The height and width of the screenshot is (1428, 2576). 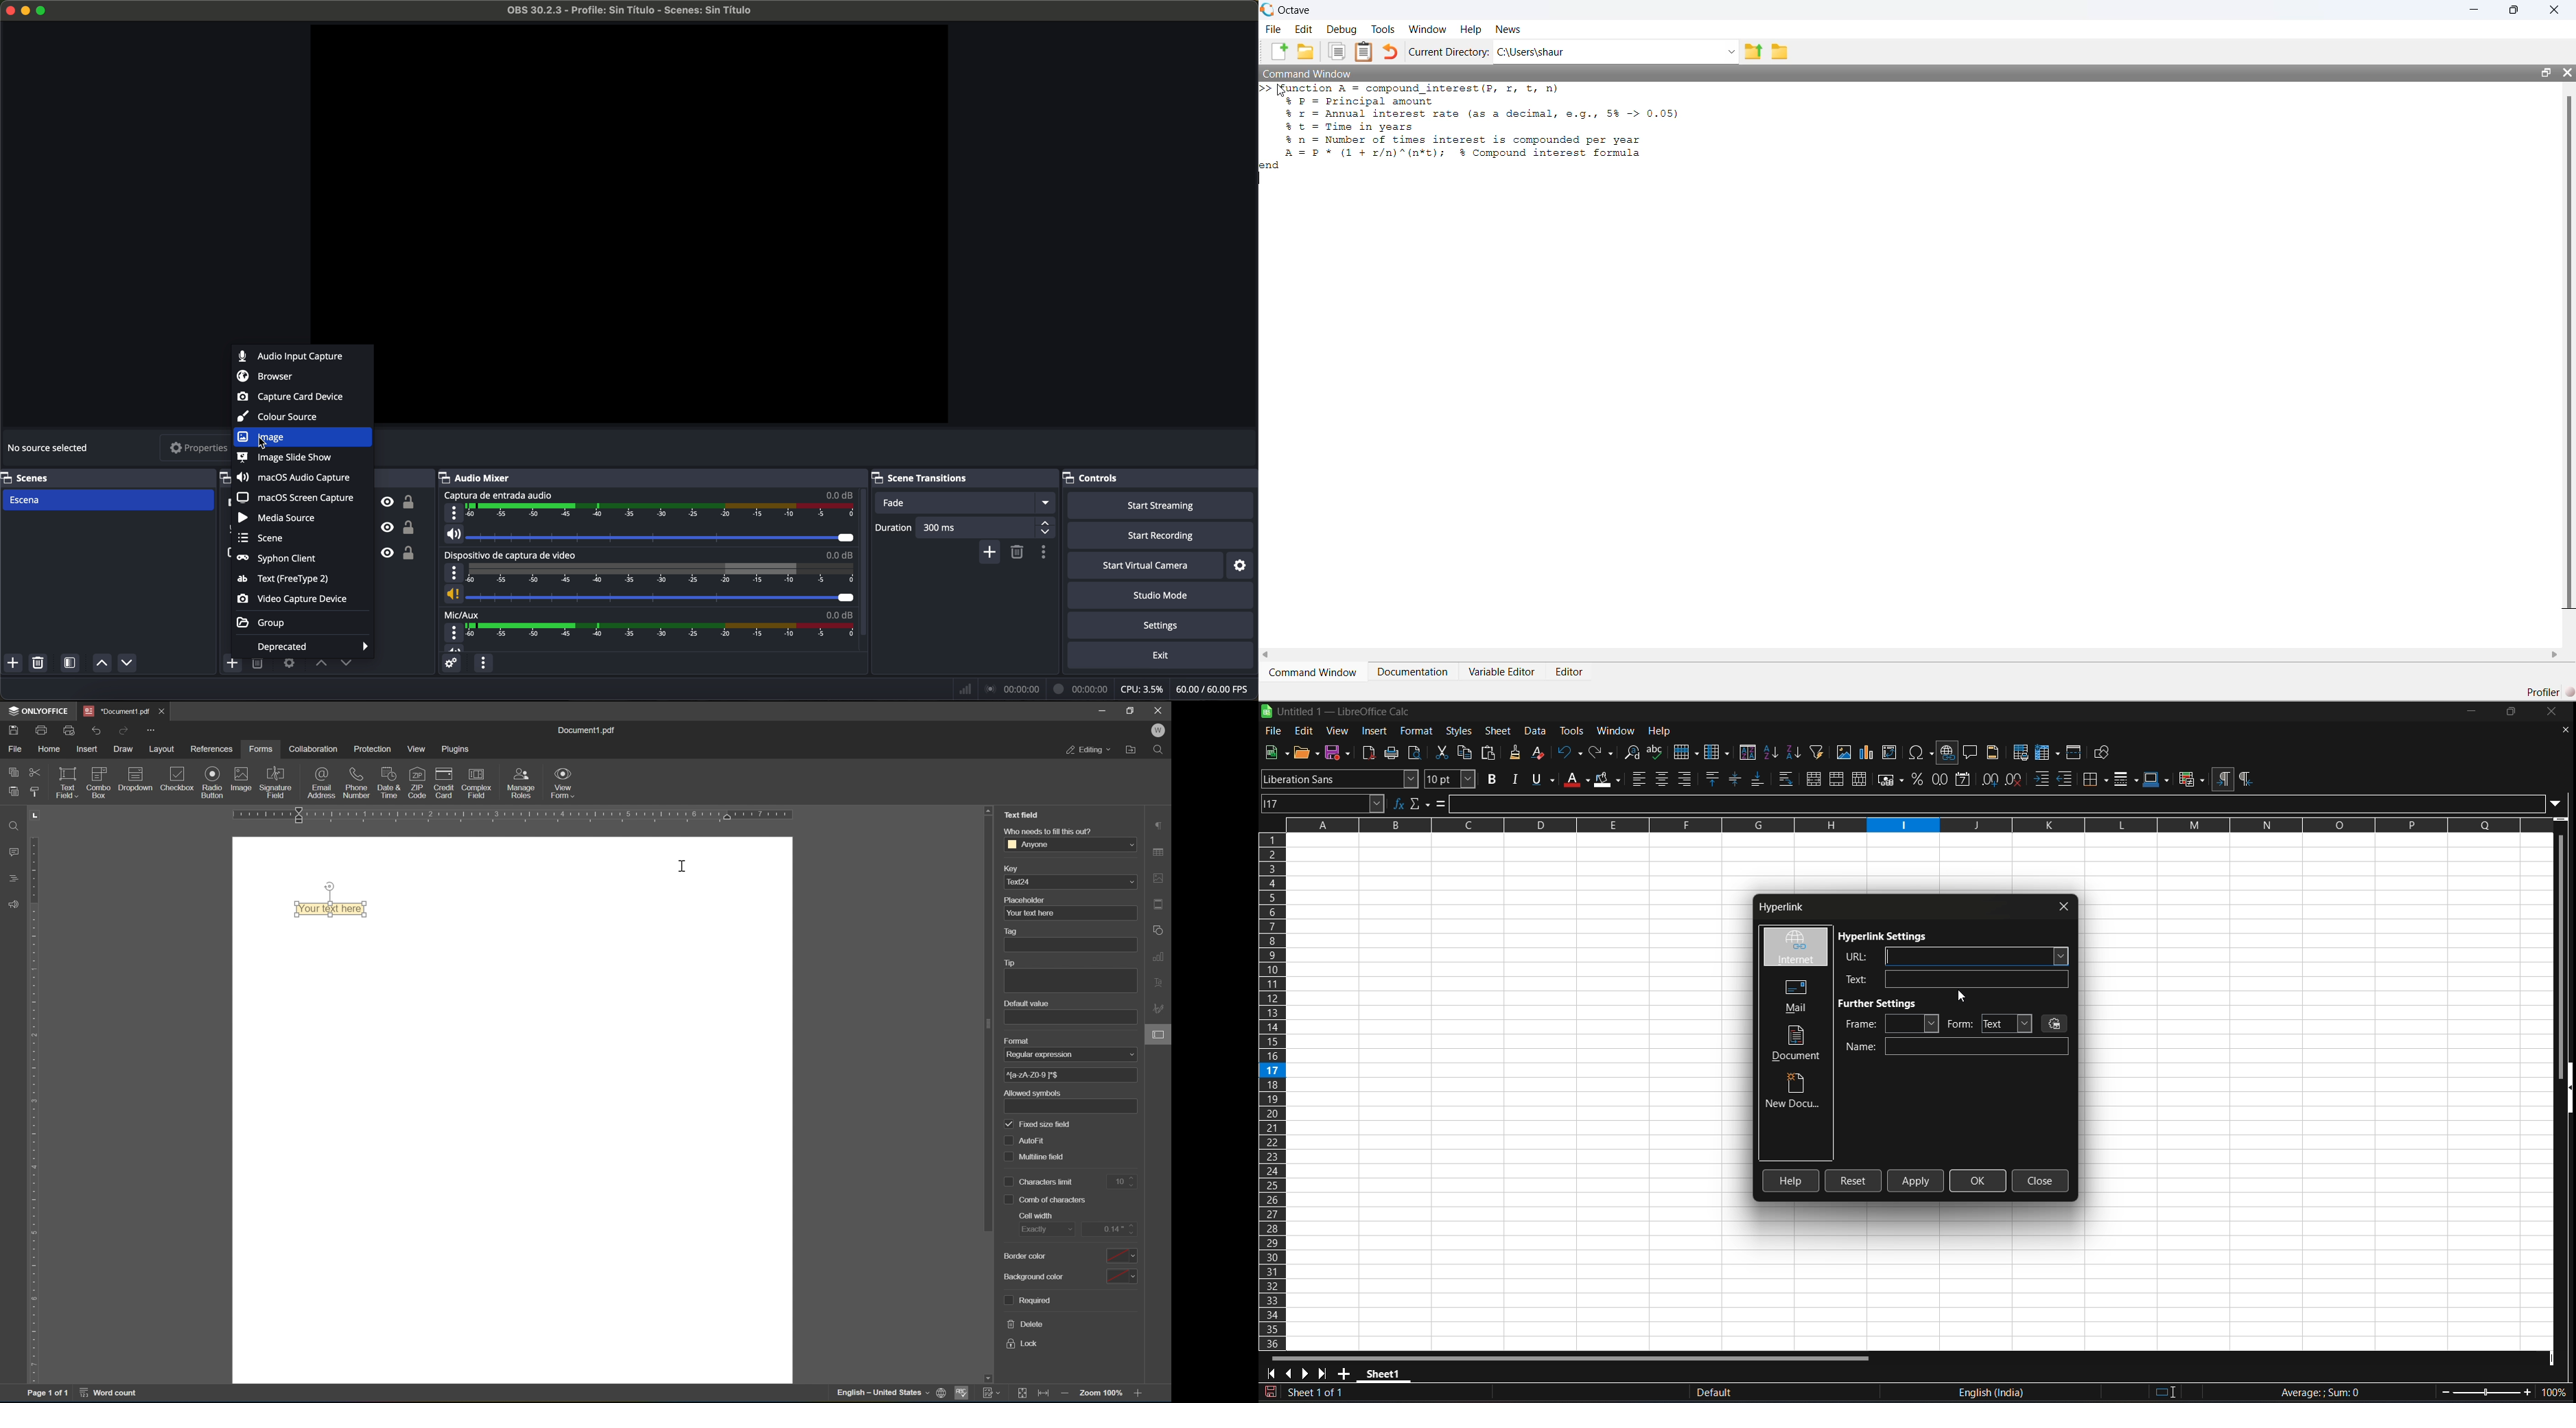 I want to click on comment, so click(x=11, y=852).